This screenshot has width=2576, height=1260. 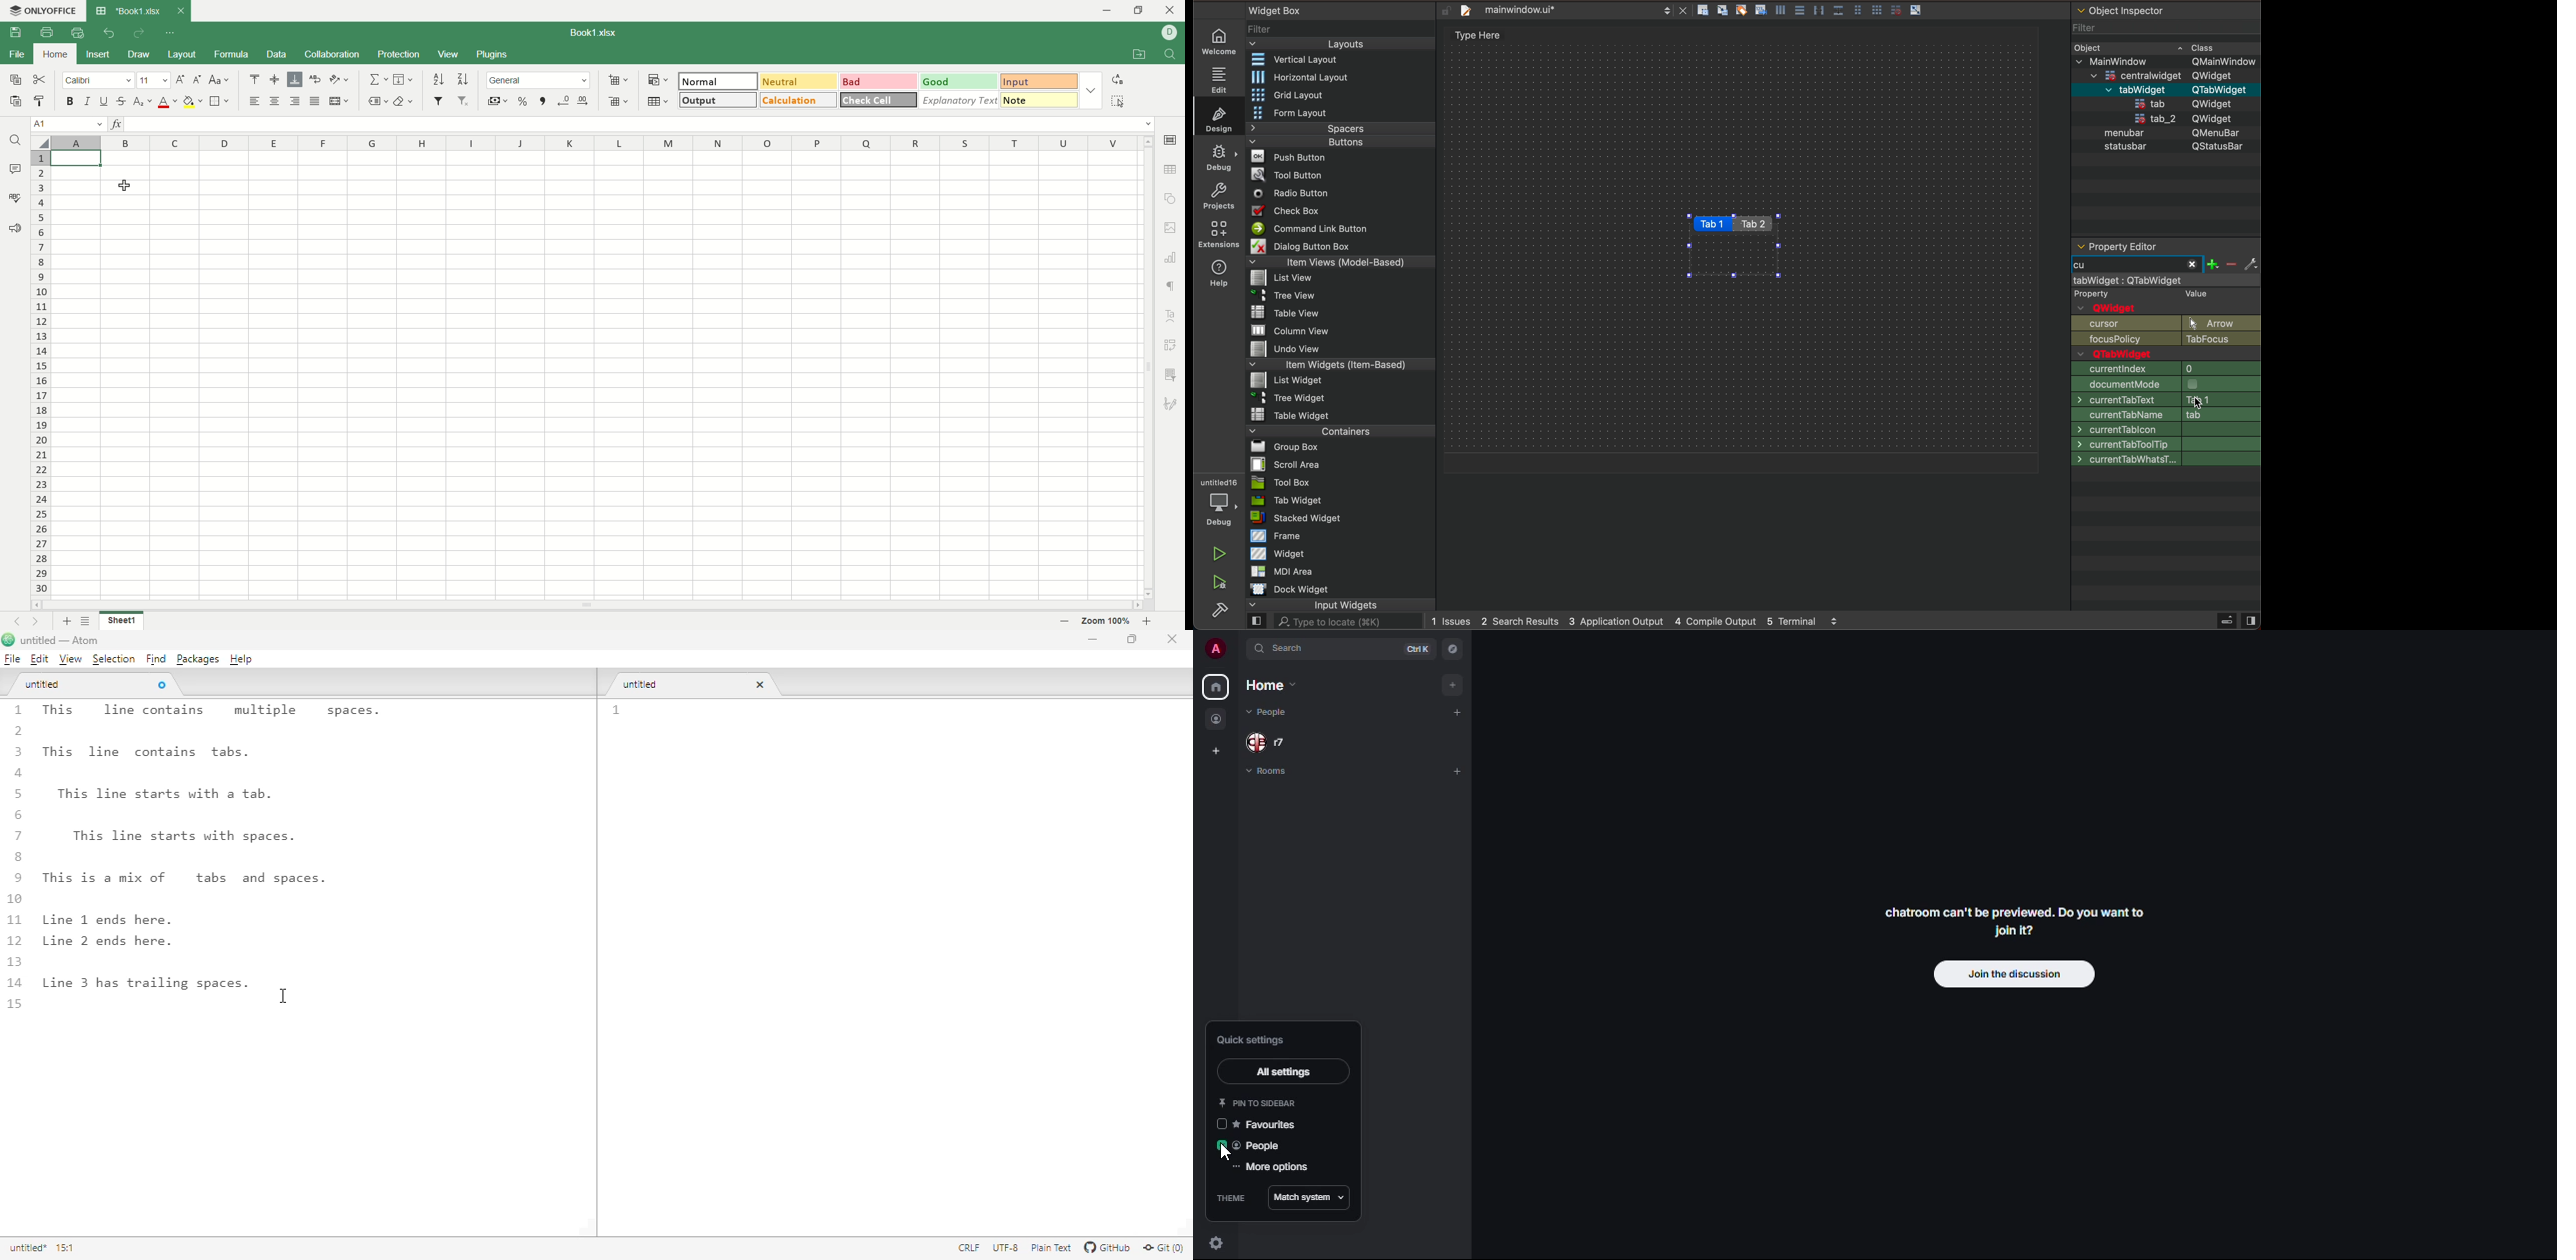 I want to click on search, so click(x=1293, y=651).